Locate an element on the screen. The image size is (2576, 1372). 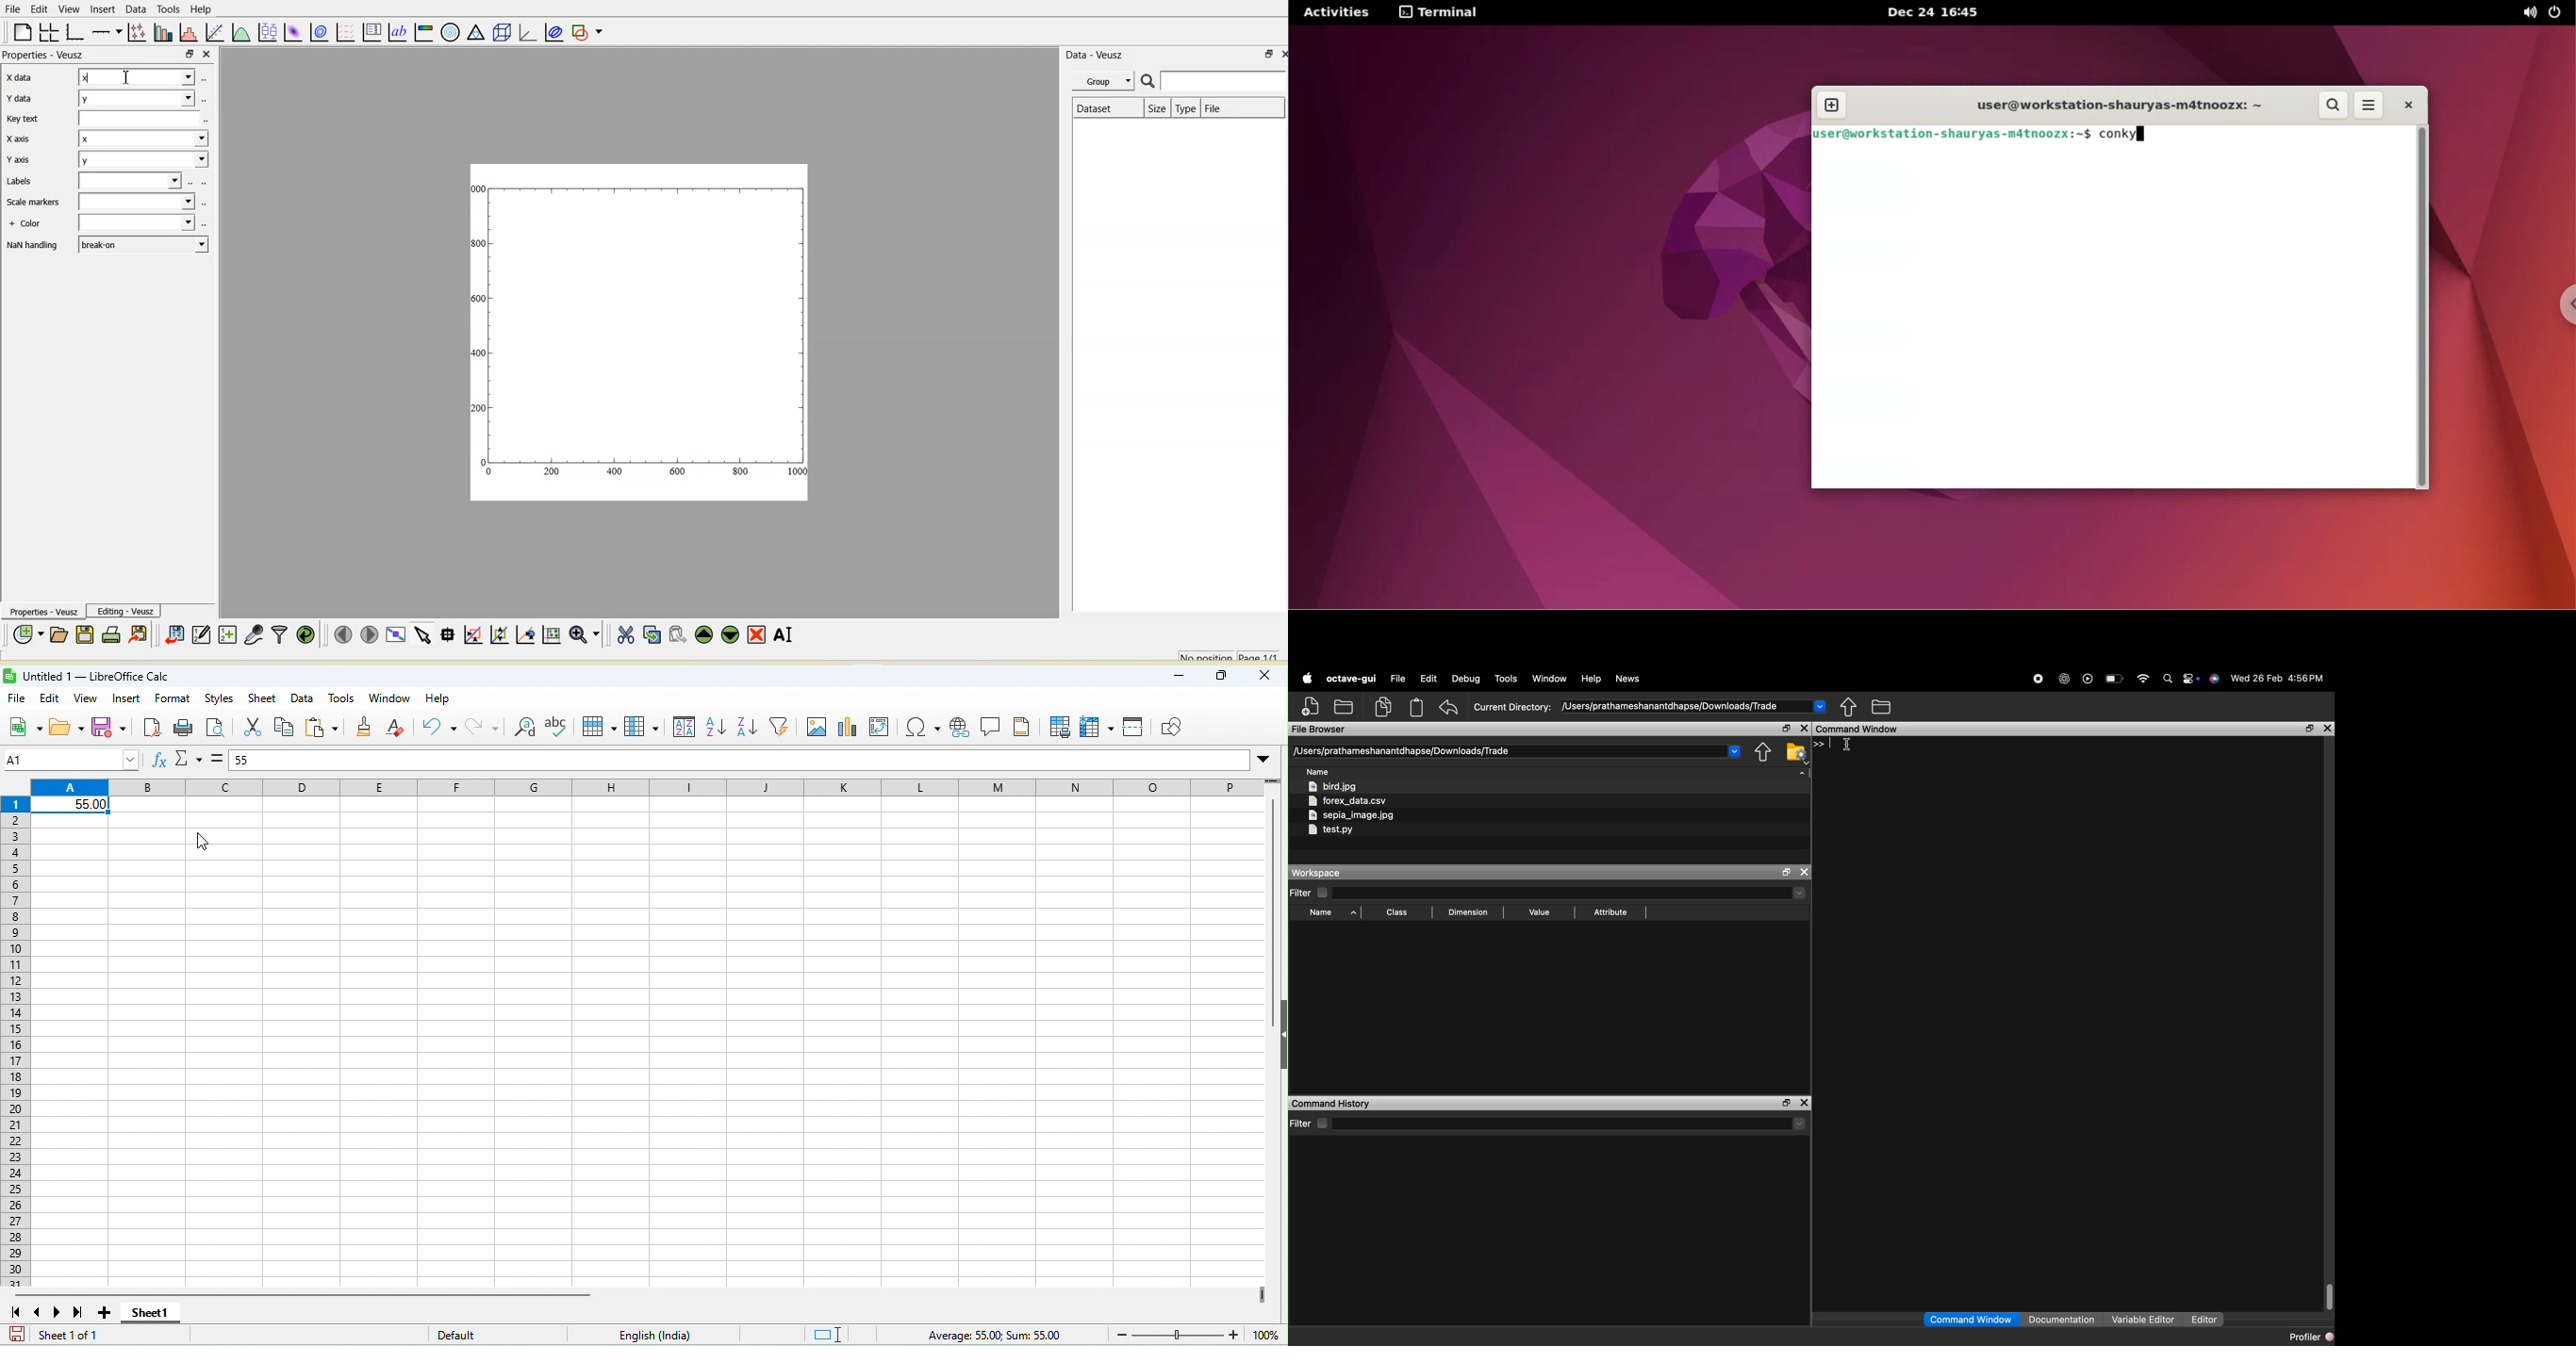
edit is located at coordinates (50, 698).